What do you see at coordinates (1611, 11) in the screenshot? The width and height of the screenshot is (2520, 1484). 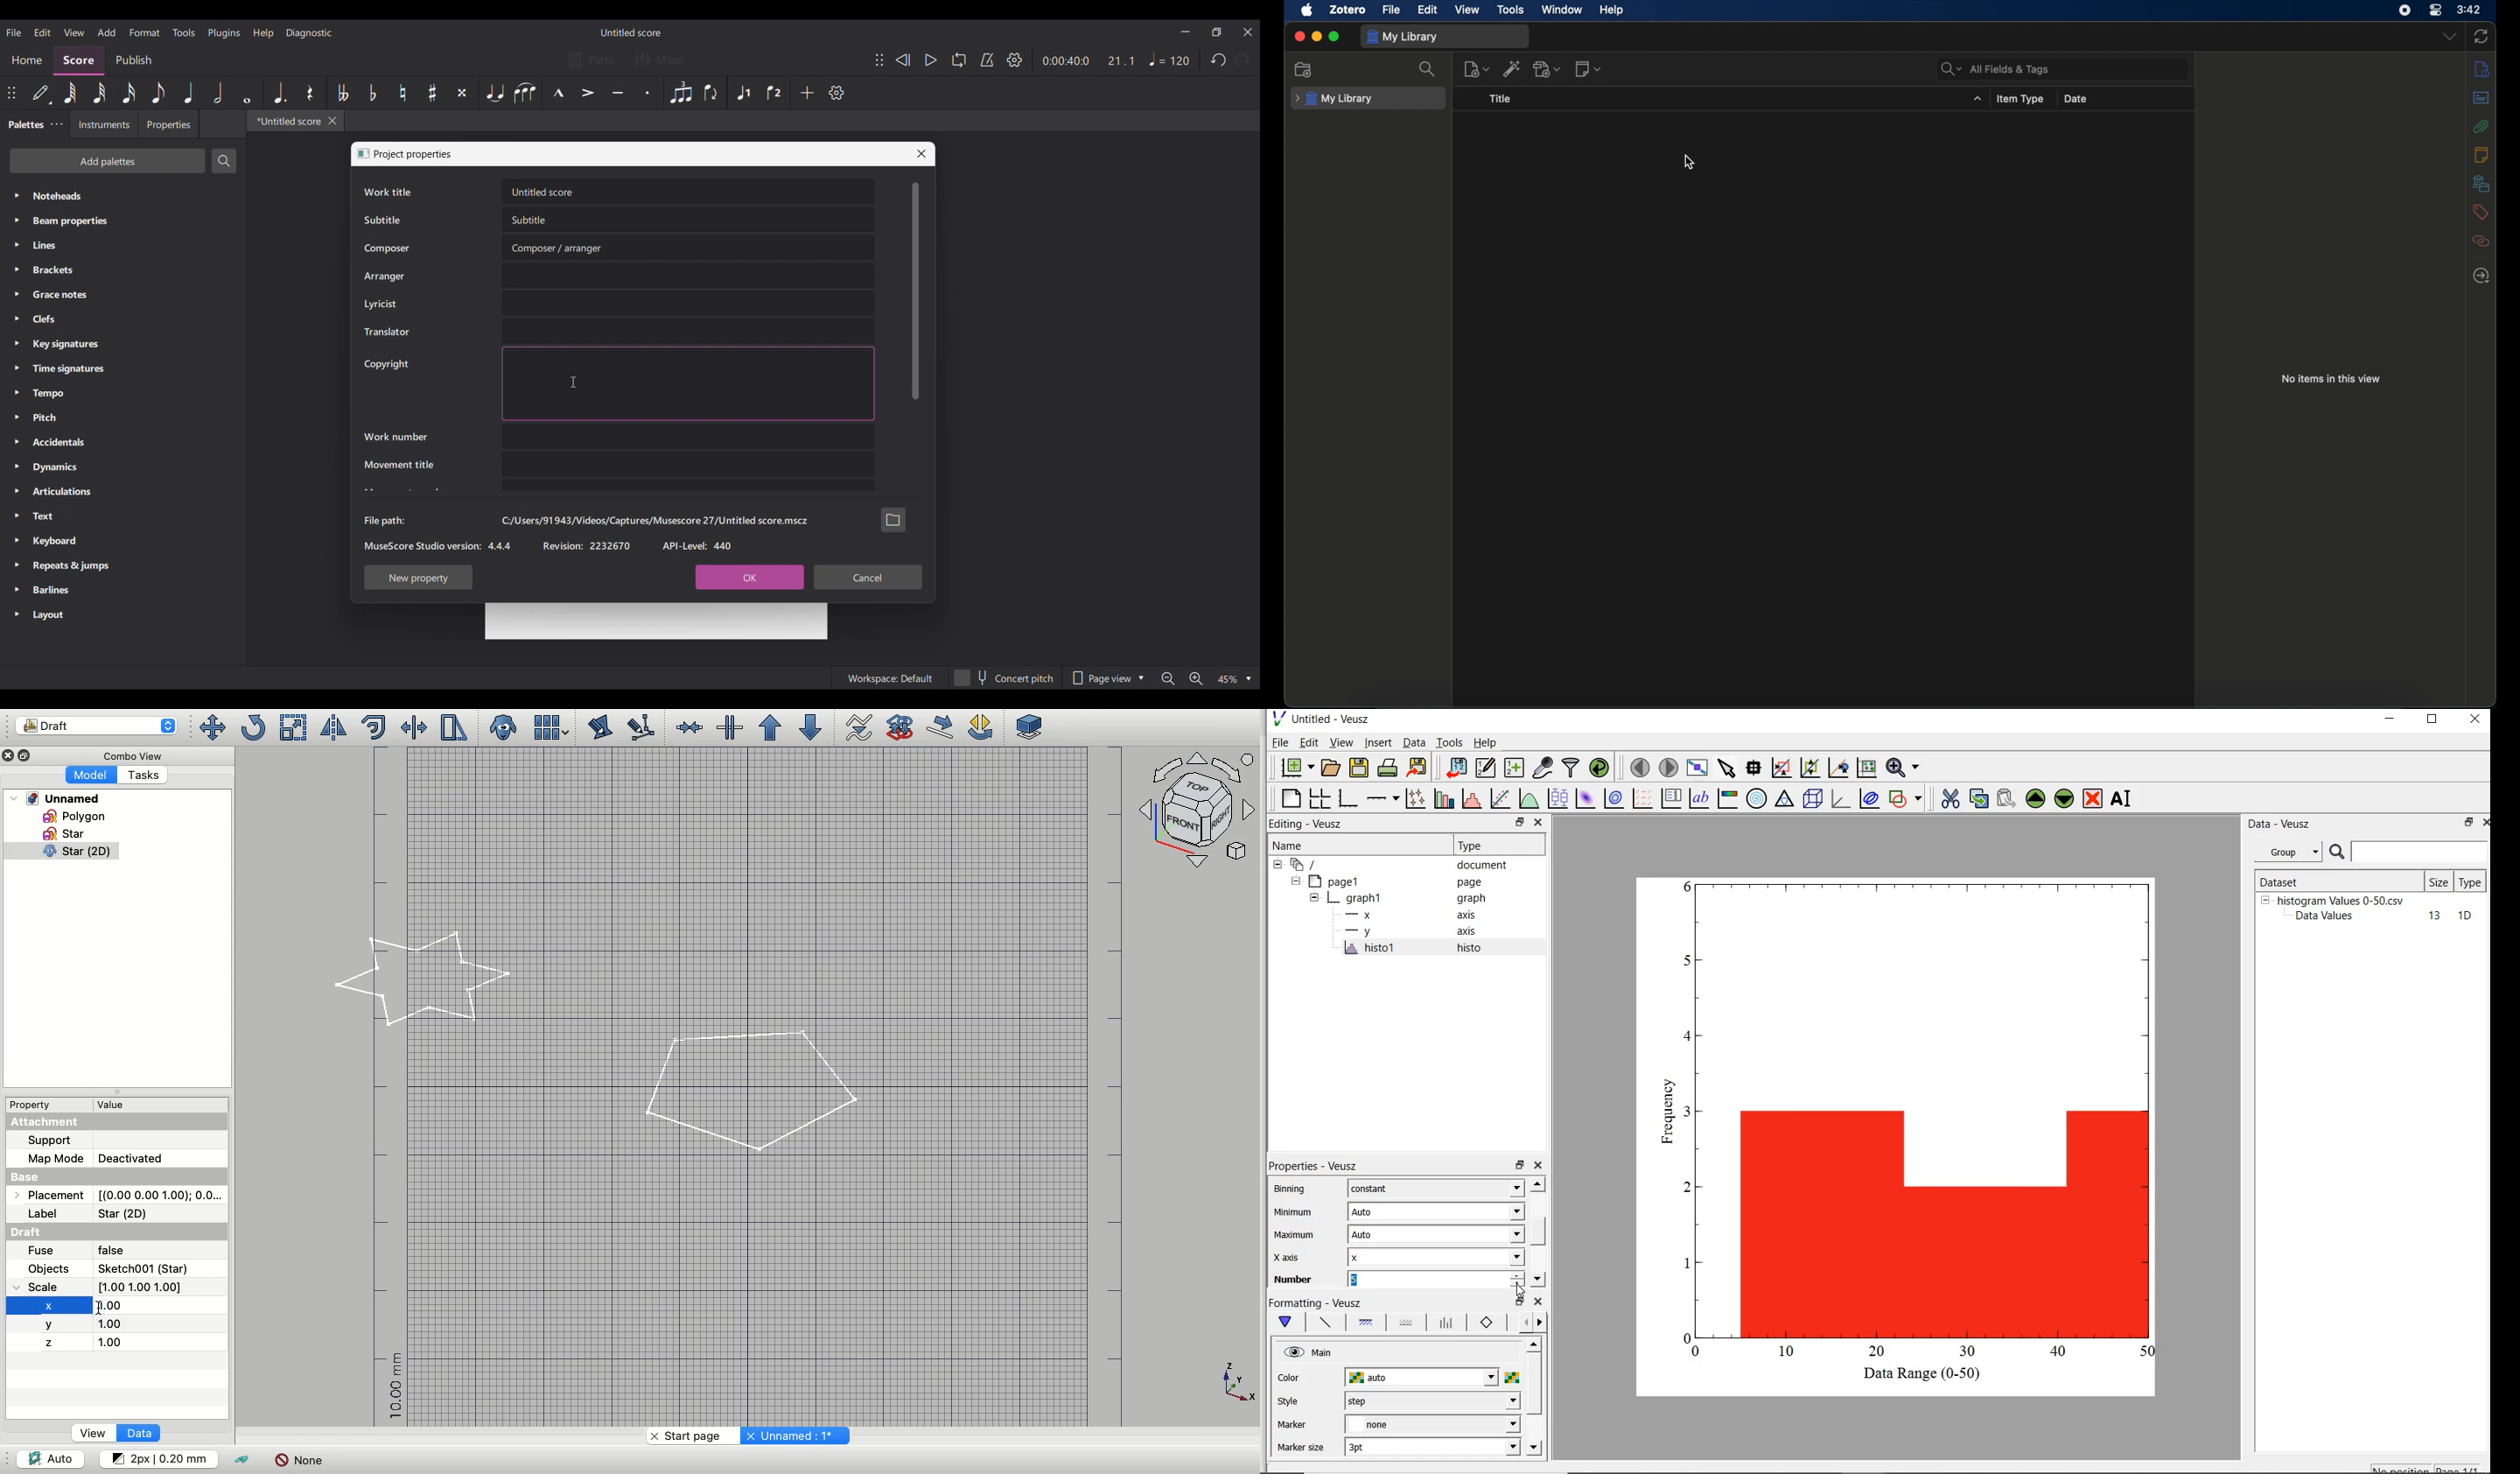 I see `help` at bounding box center [1611, 11].